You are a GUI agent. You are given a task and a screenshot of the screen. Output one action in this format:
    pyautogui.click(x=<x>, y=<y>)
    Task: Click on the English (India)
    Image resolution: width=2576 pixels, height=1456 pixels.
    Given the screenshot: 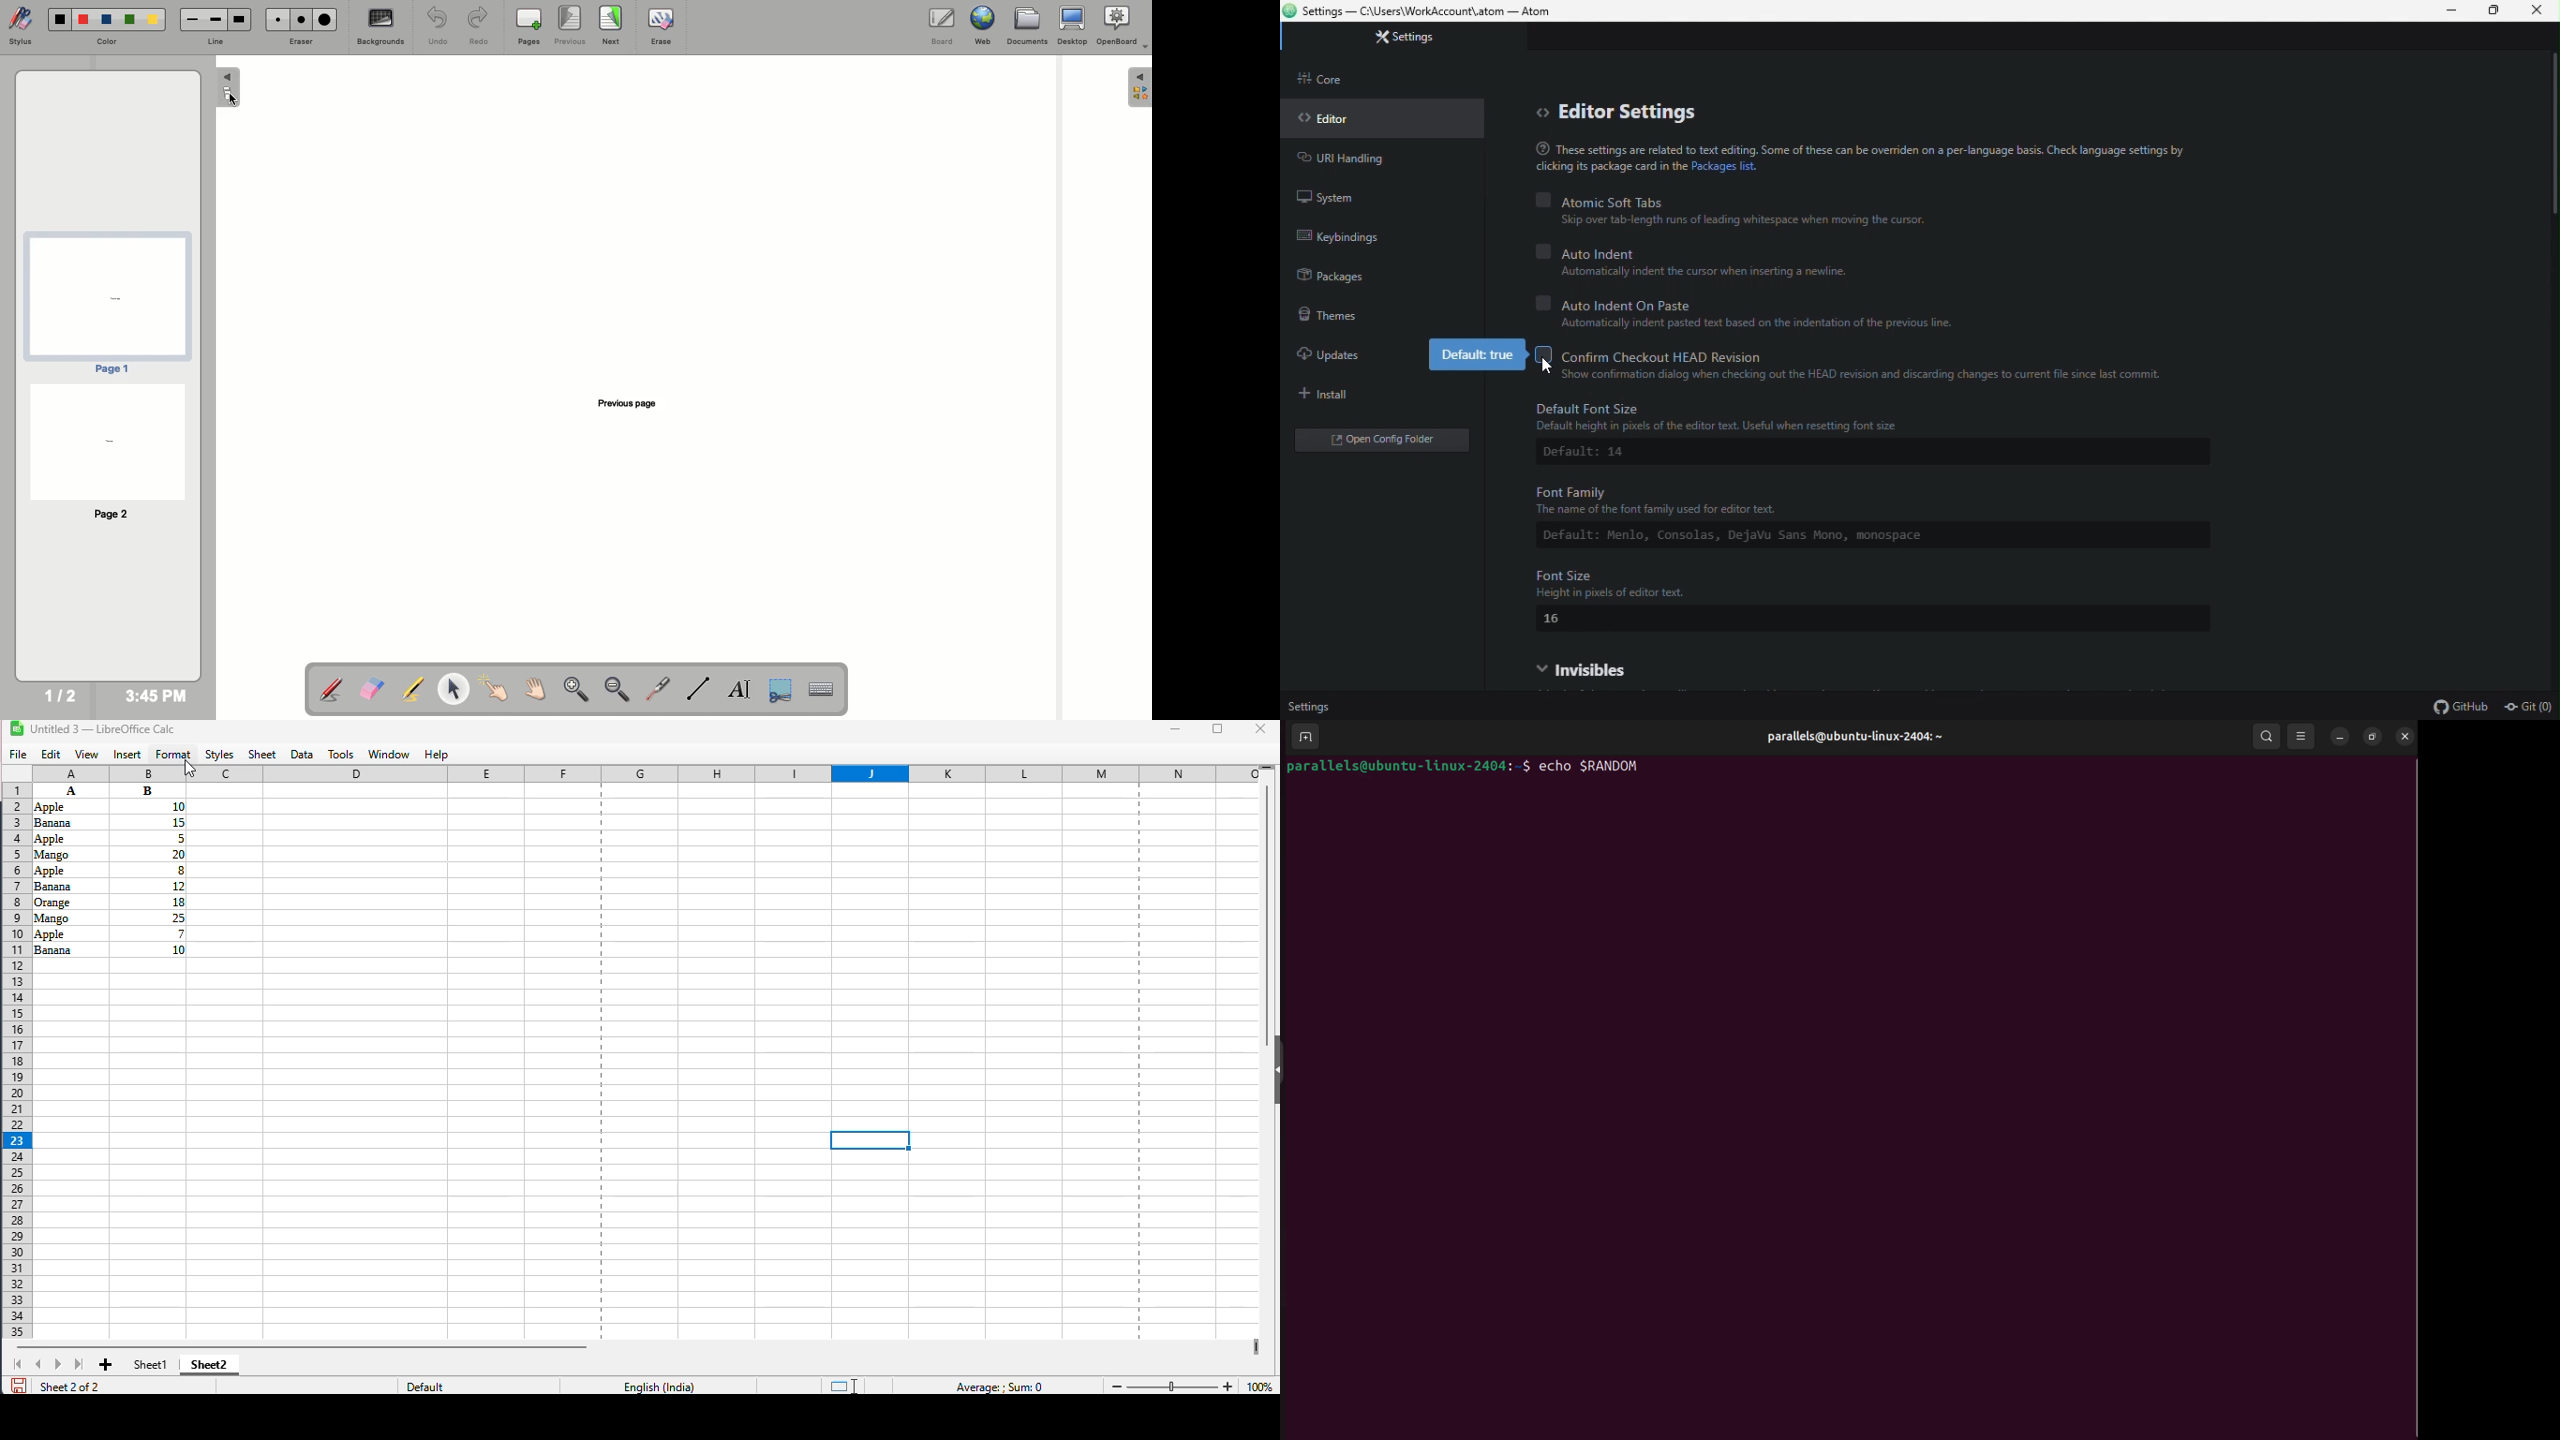 What is the action you would take?
    pyautogui.click(x=659, y=1386)
    